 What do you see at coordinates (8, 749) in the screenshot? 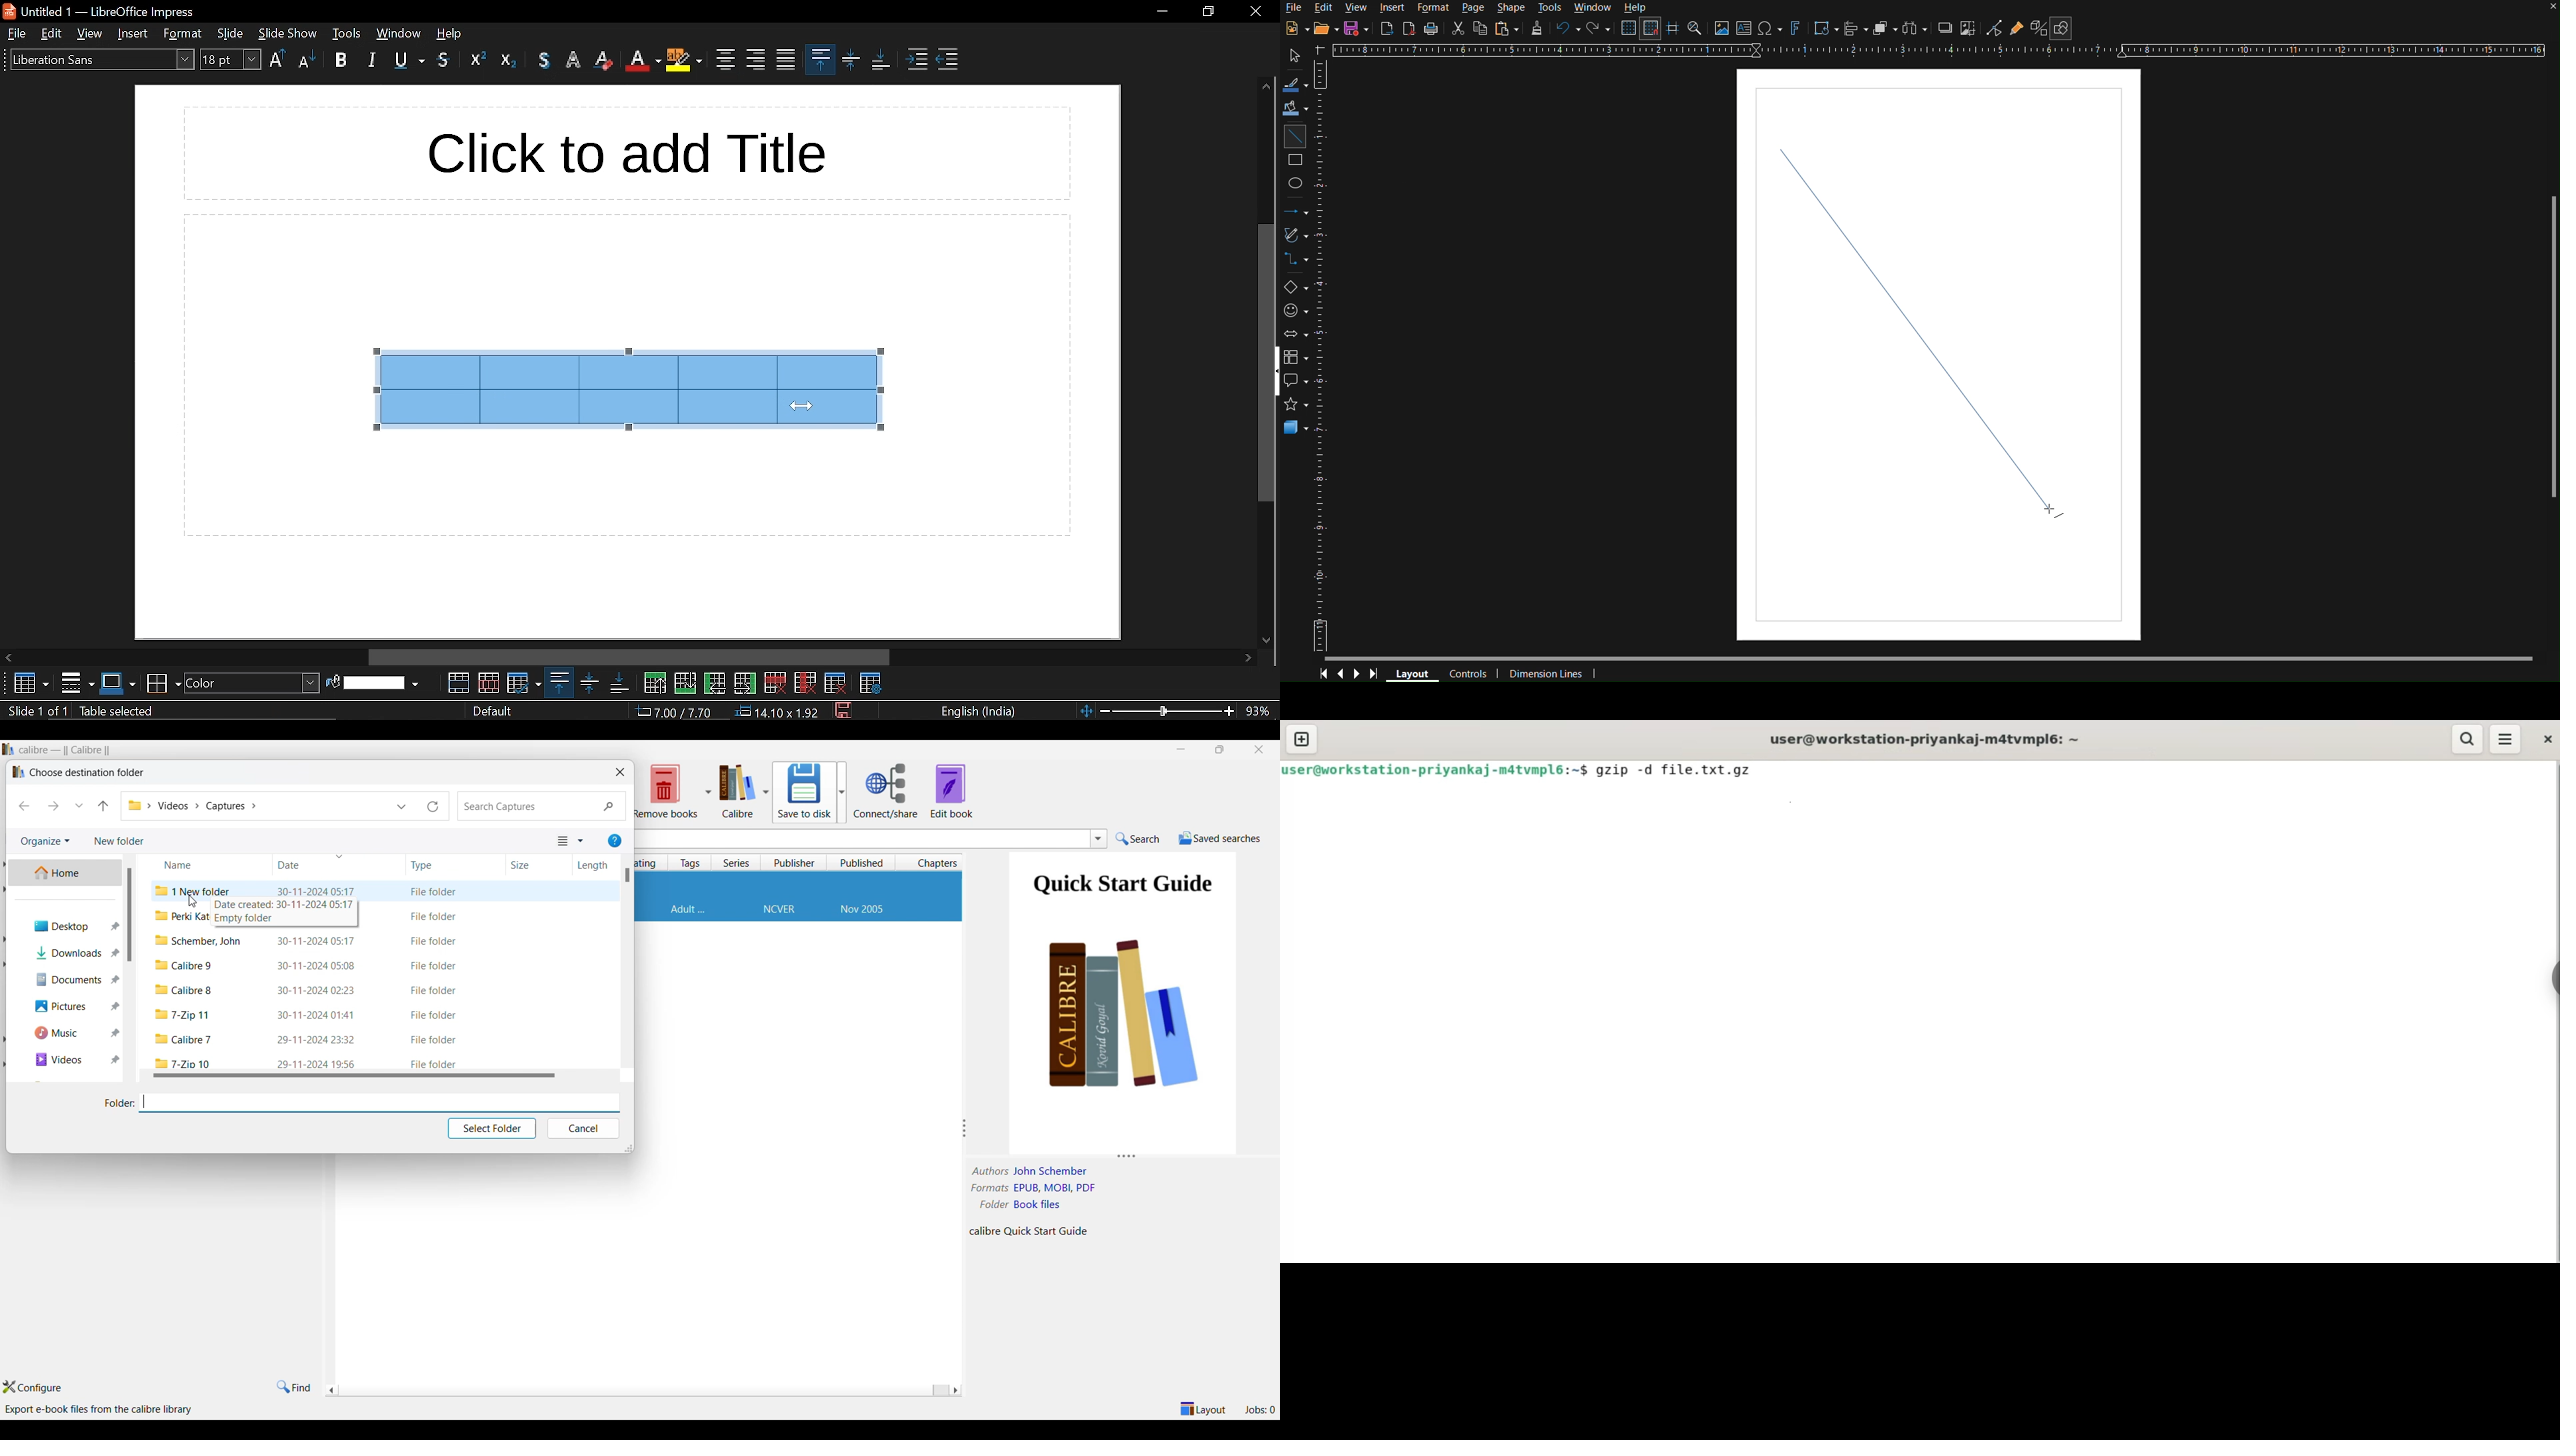
I see `Software logo` at bounding box center [8, 749].